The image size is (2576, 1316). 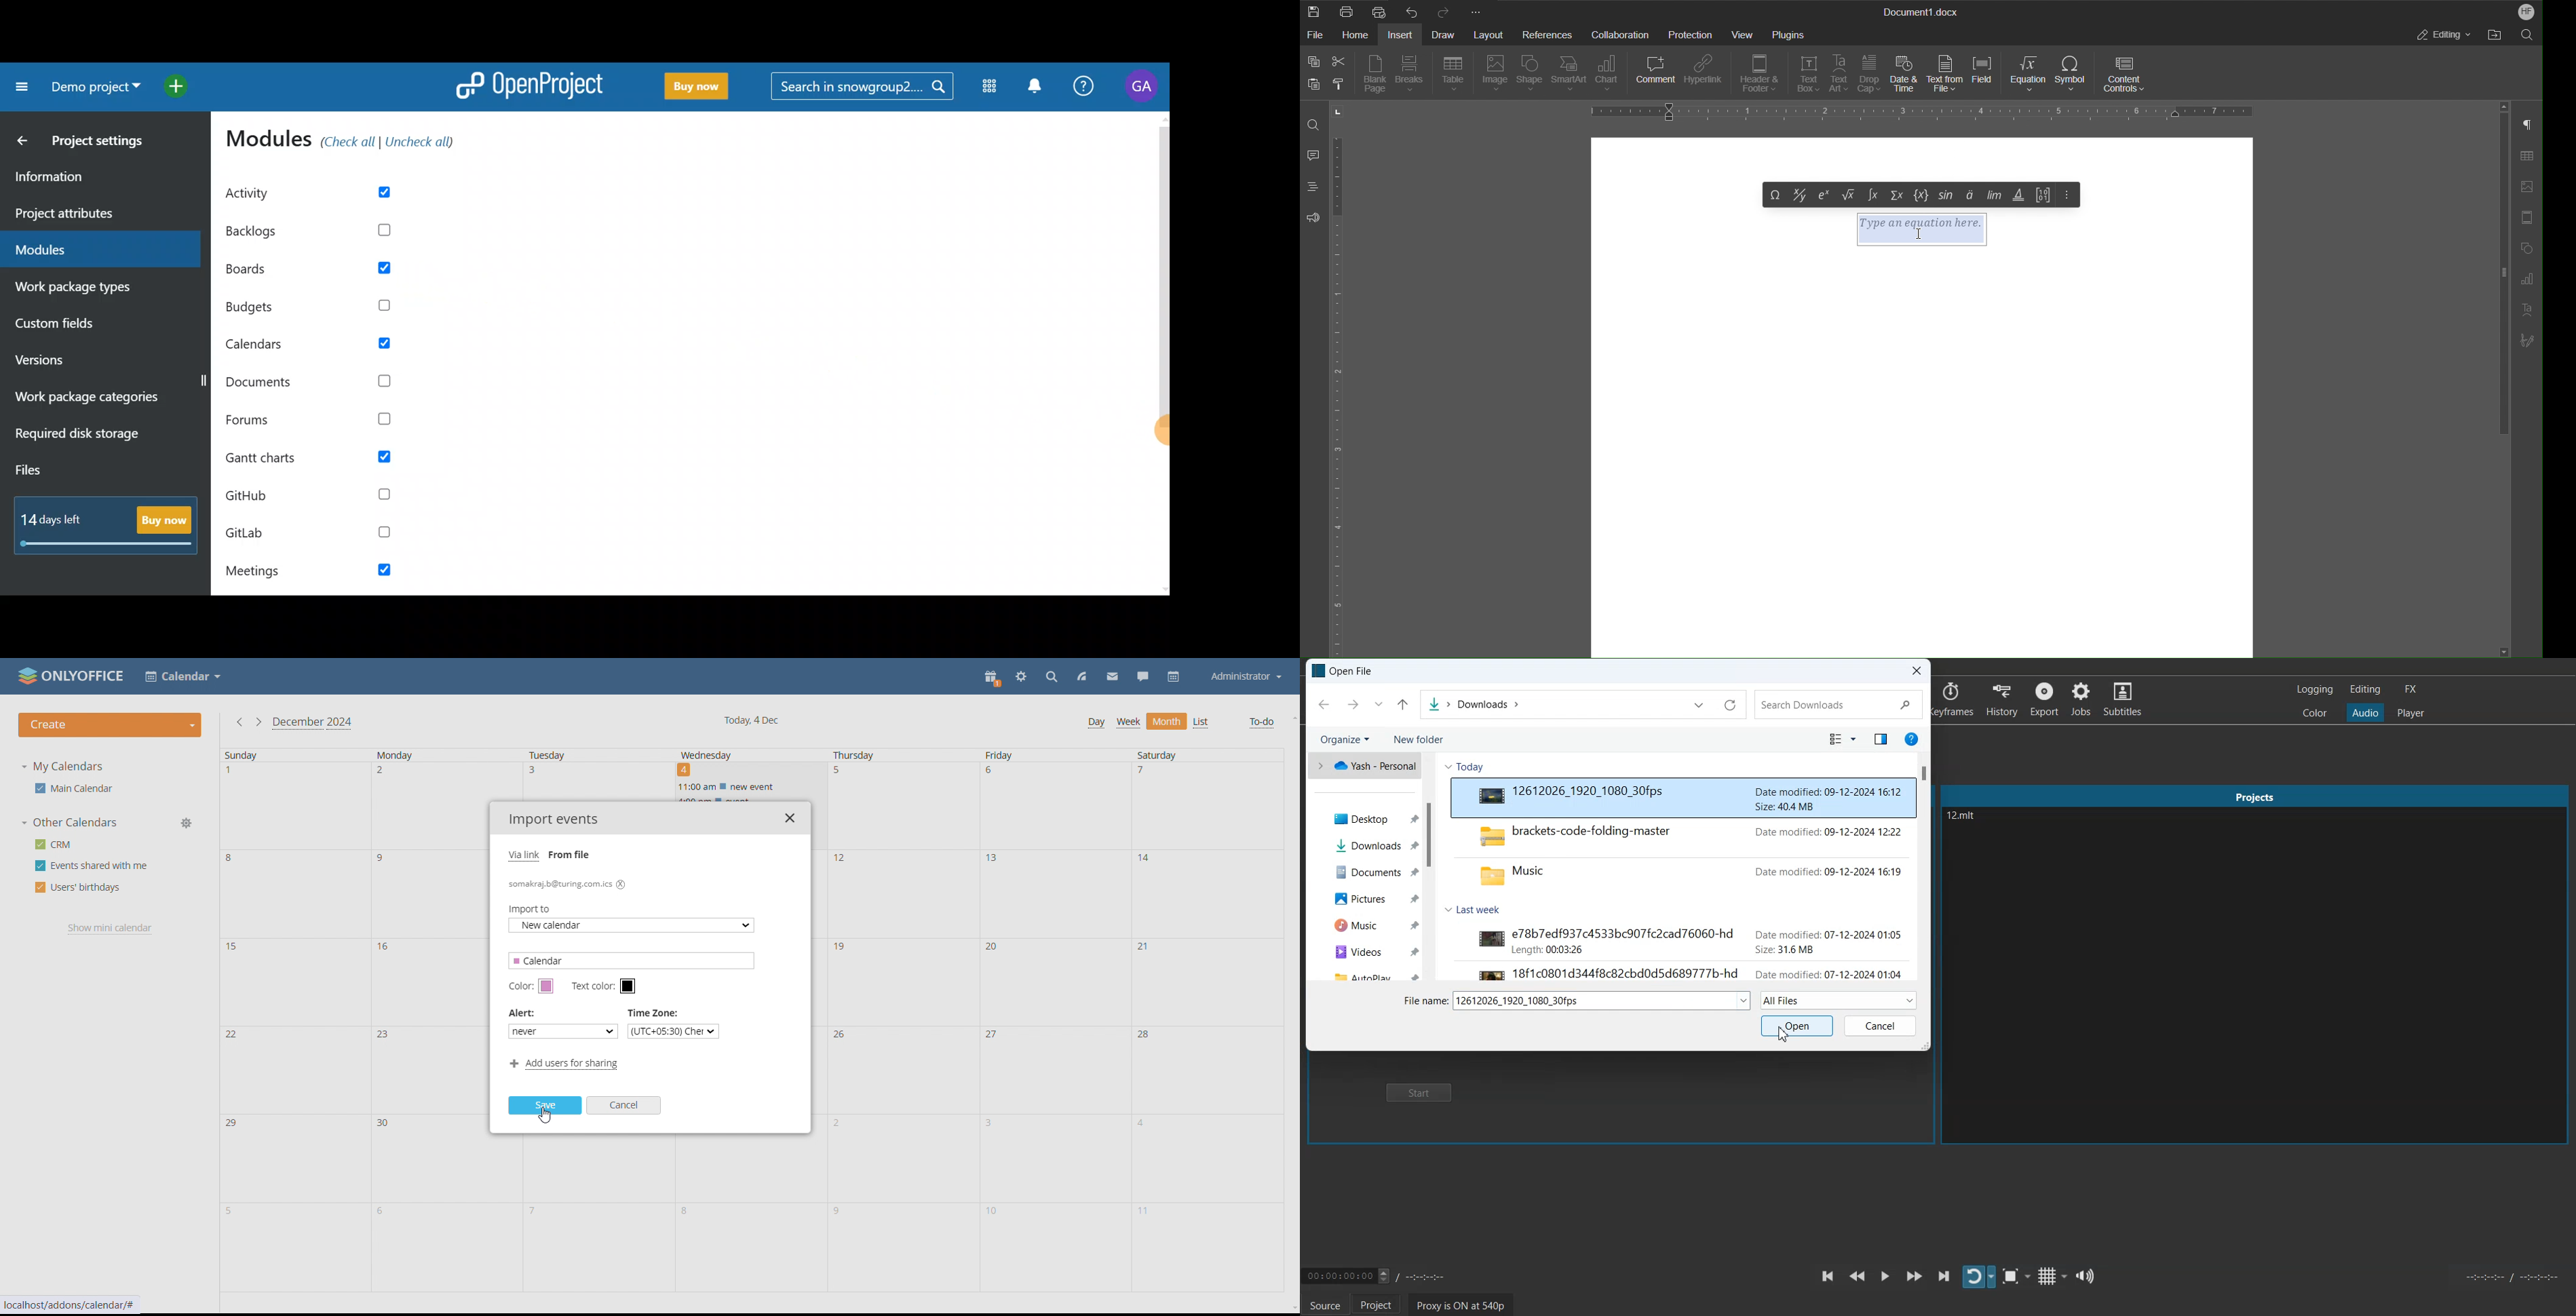 What do you see at coordinates (2316, 689) in the screenshot?
I see `Logging` at bounding box center [2316, 689].